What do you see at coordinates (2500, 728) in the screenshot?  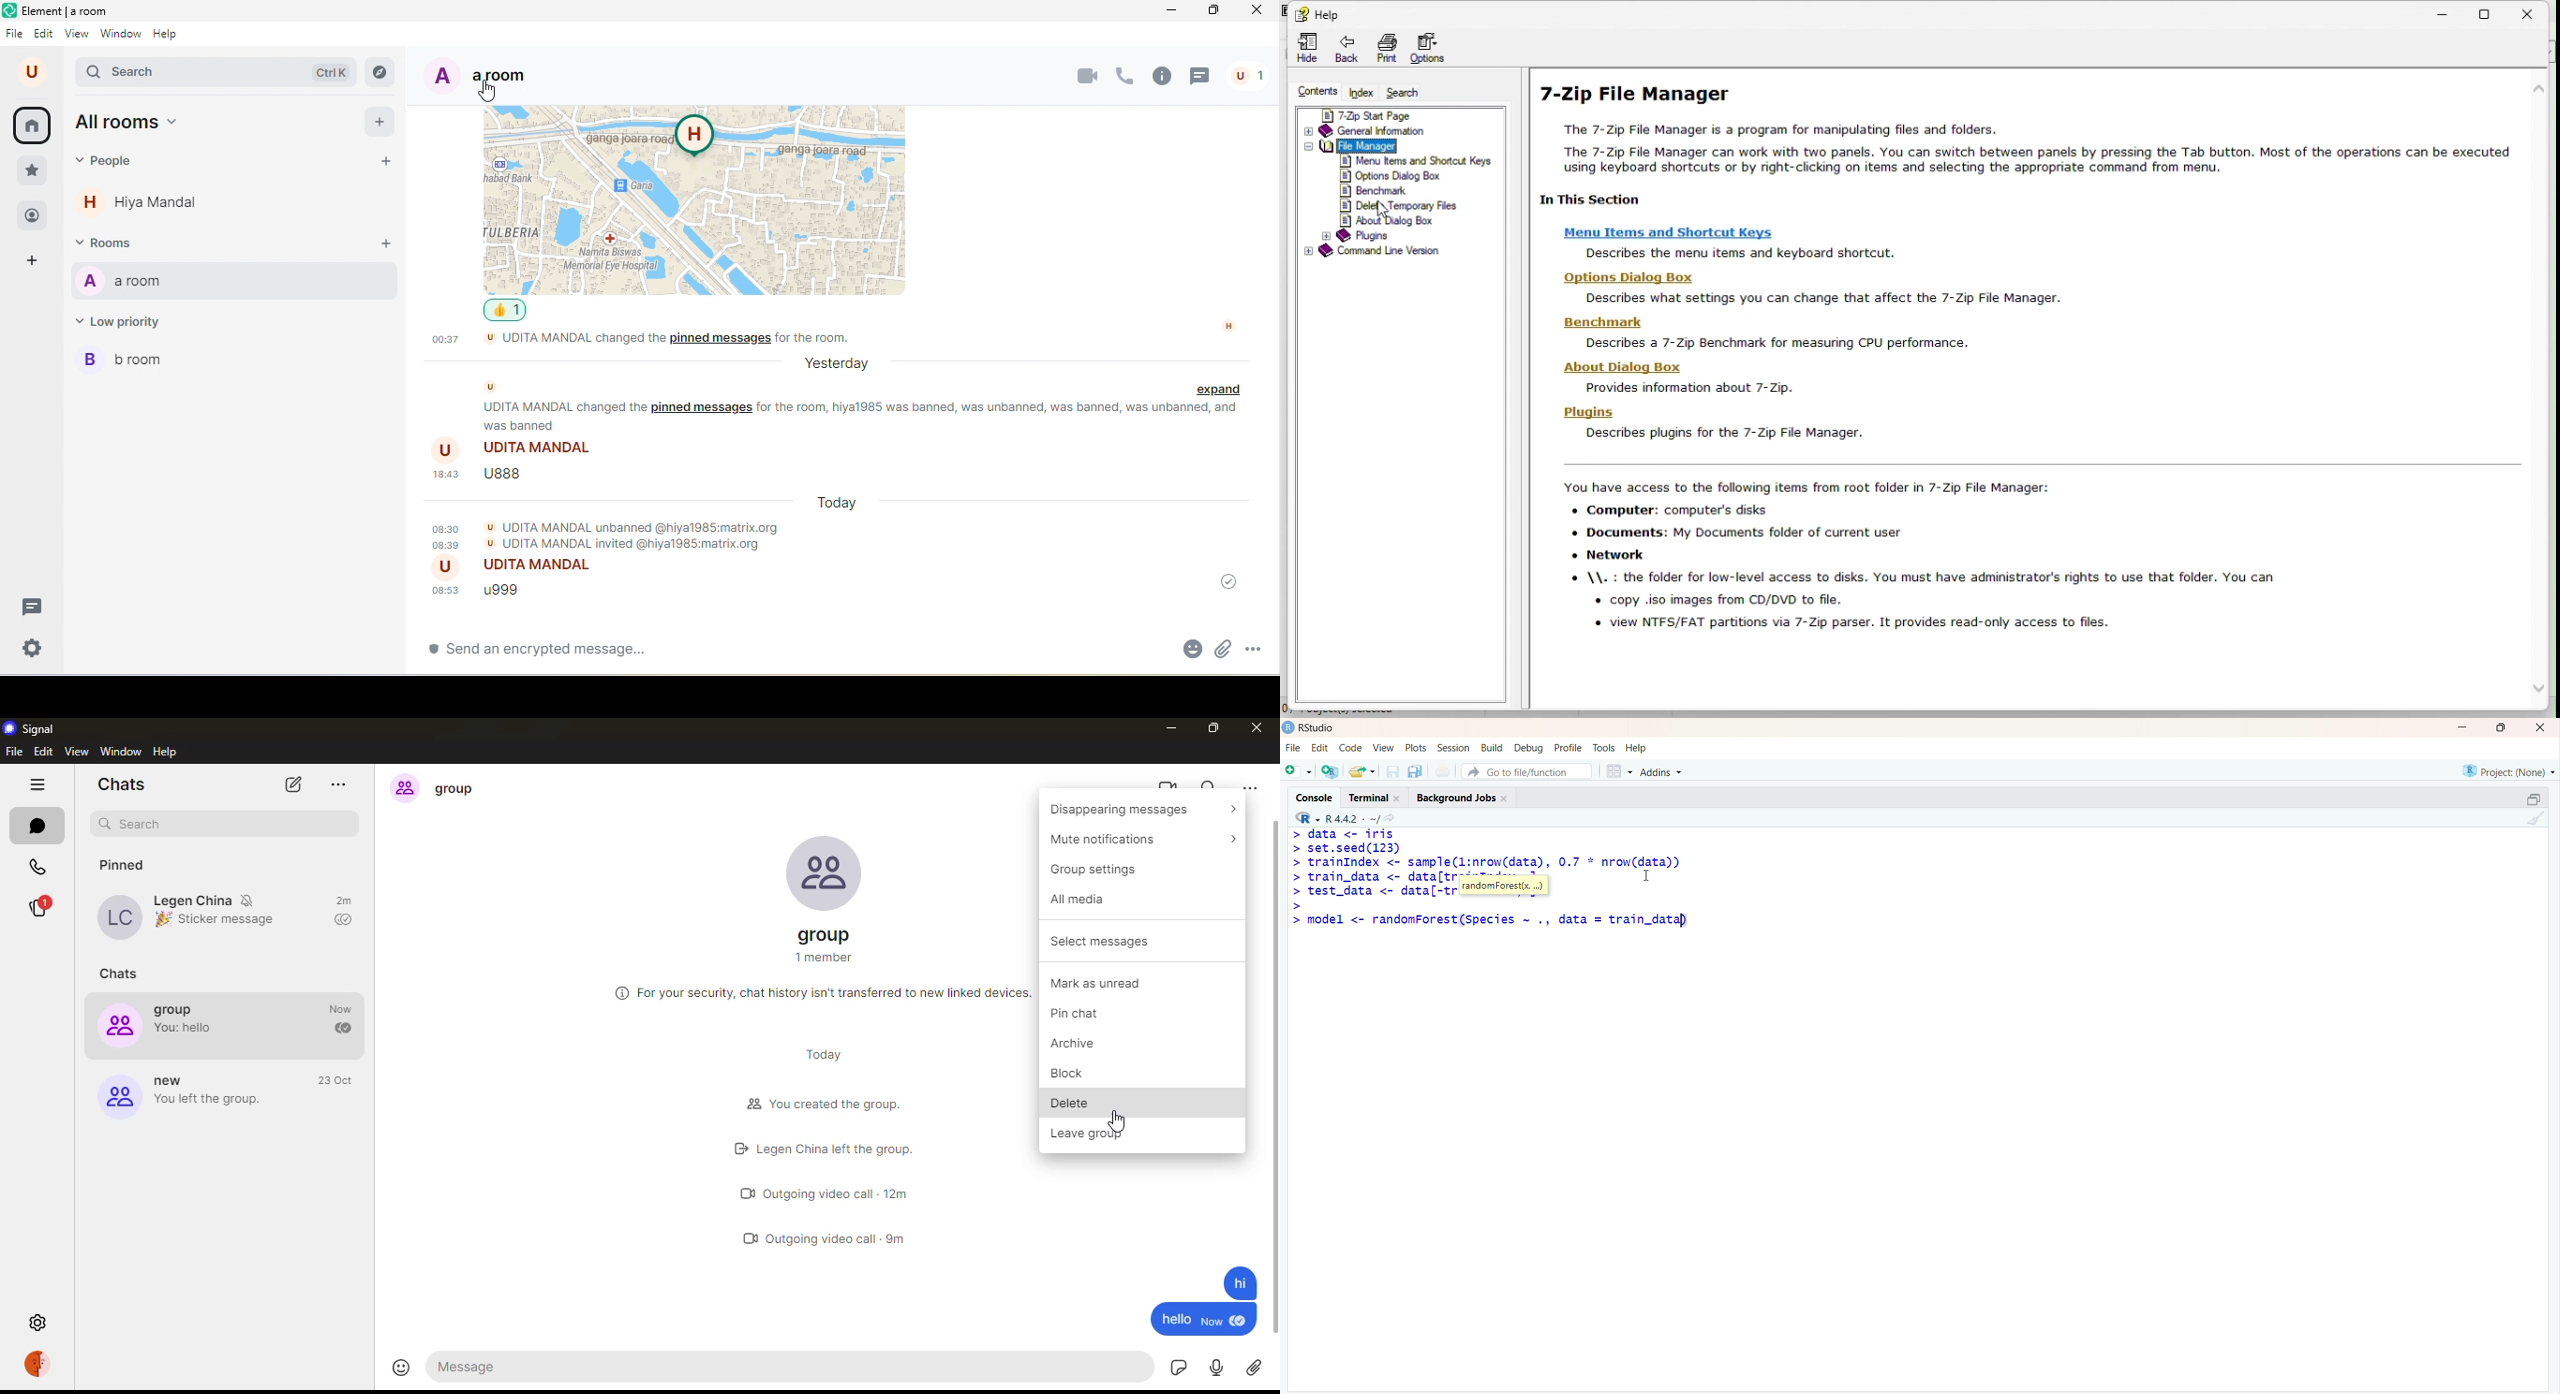 I see `Maximize` at bounding box center [2500, 728].